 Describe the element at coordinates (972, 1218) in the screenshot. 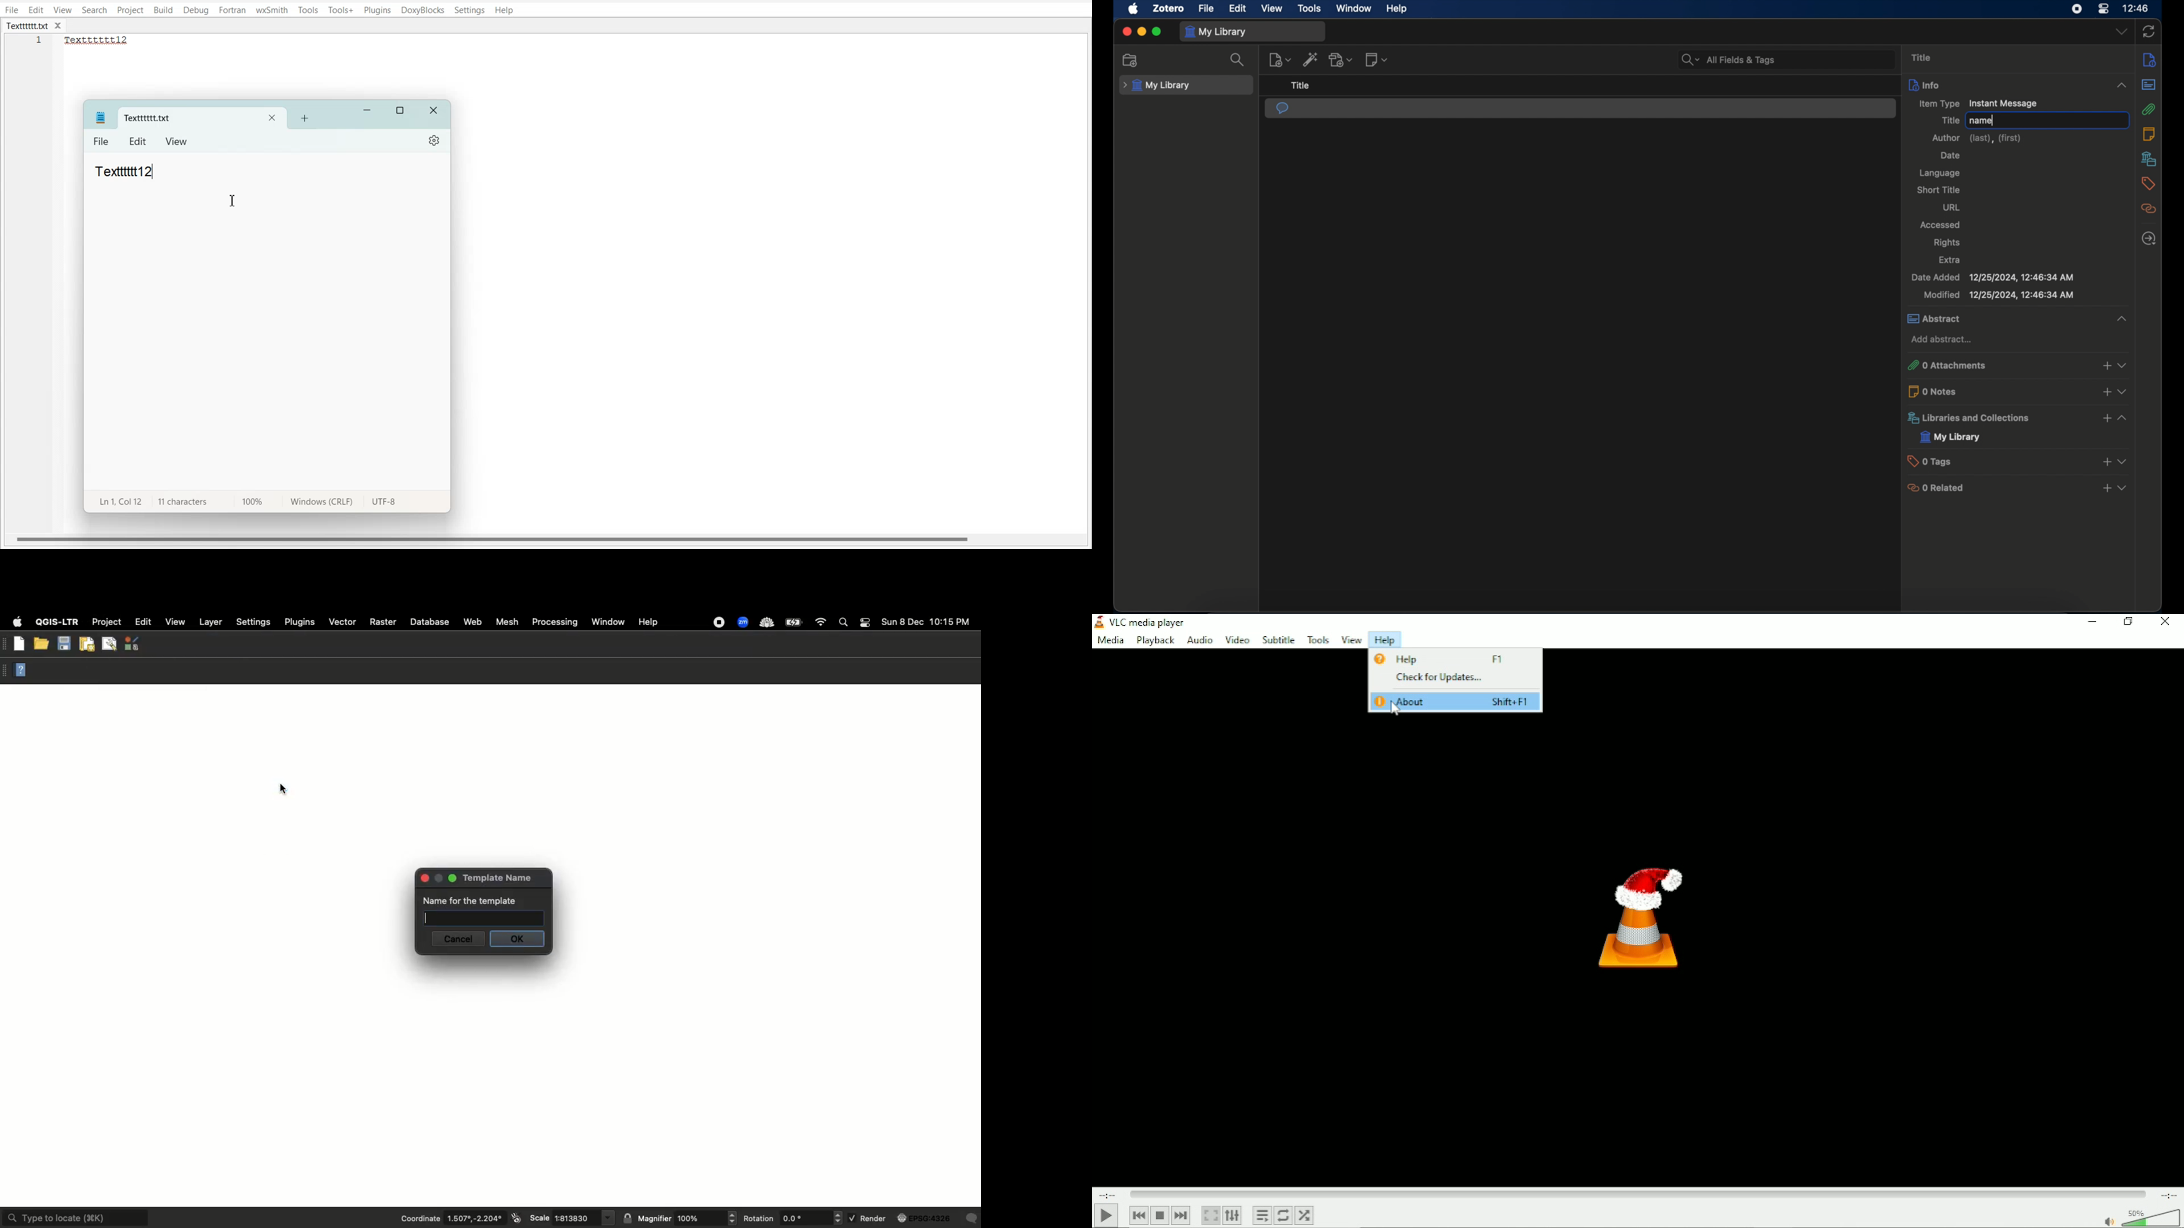

I see `` at that location.